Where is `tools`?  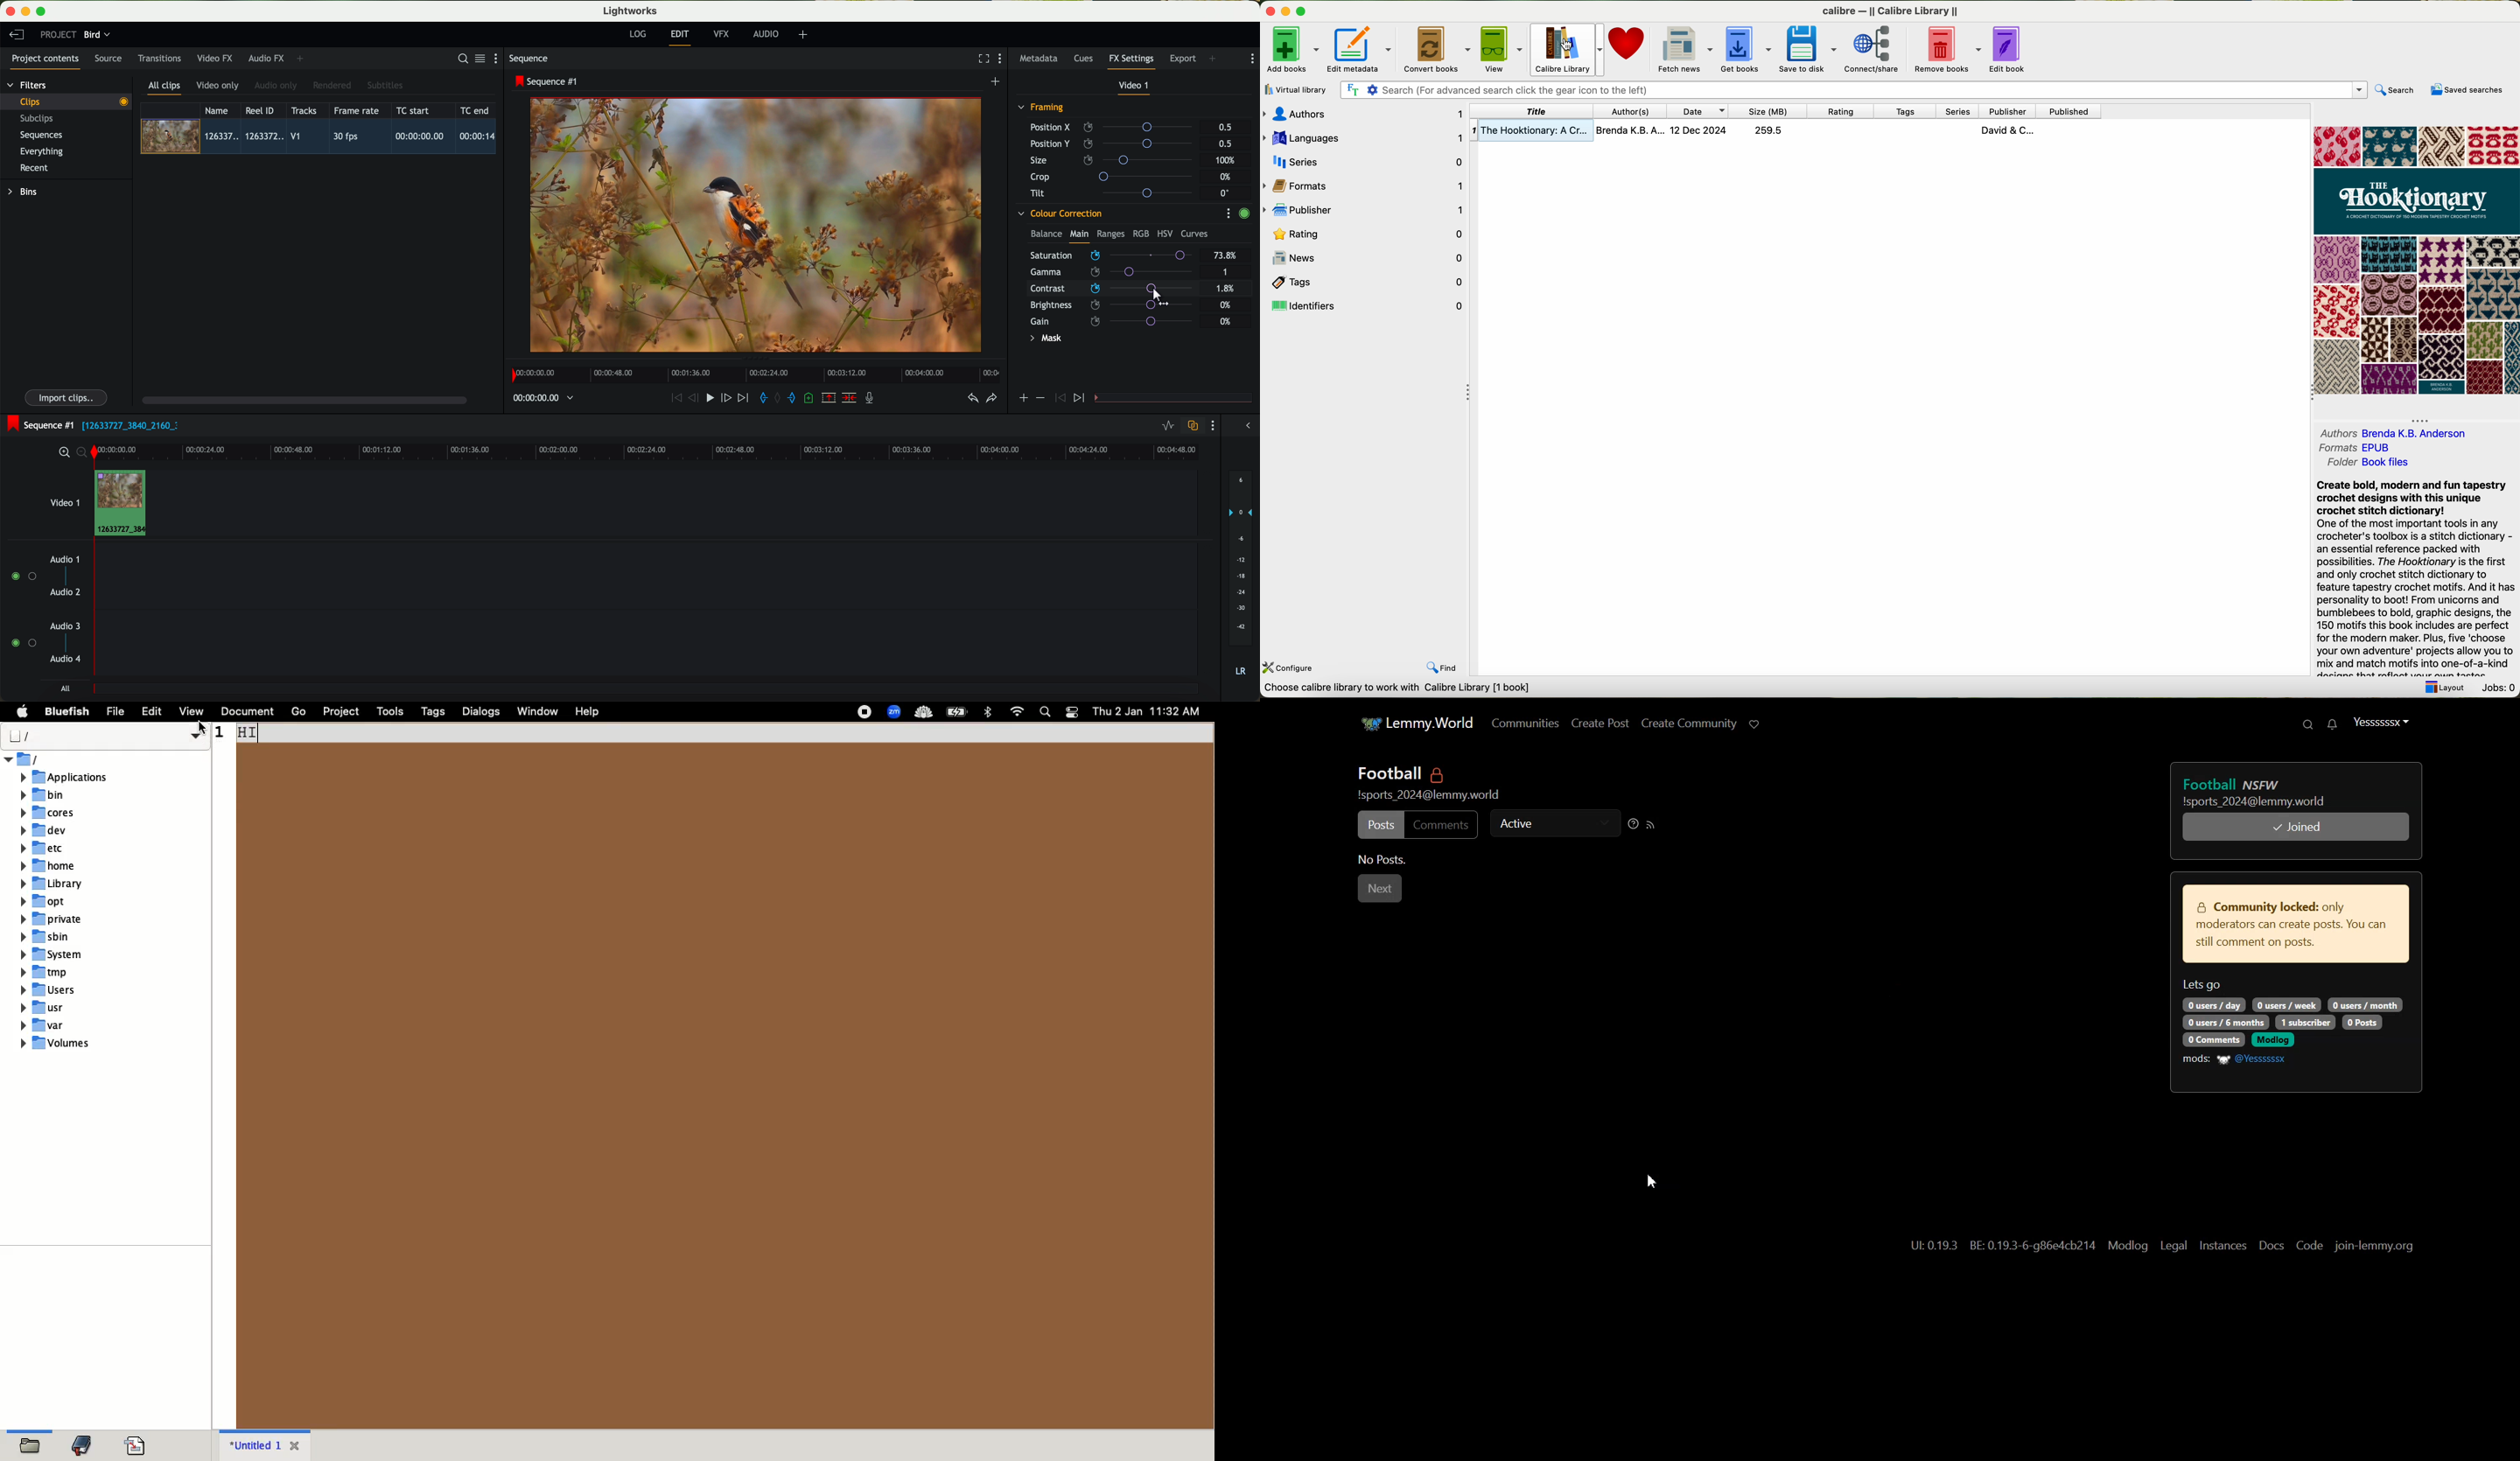 tools is located at coordinates (390, 712).